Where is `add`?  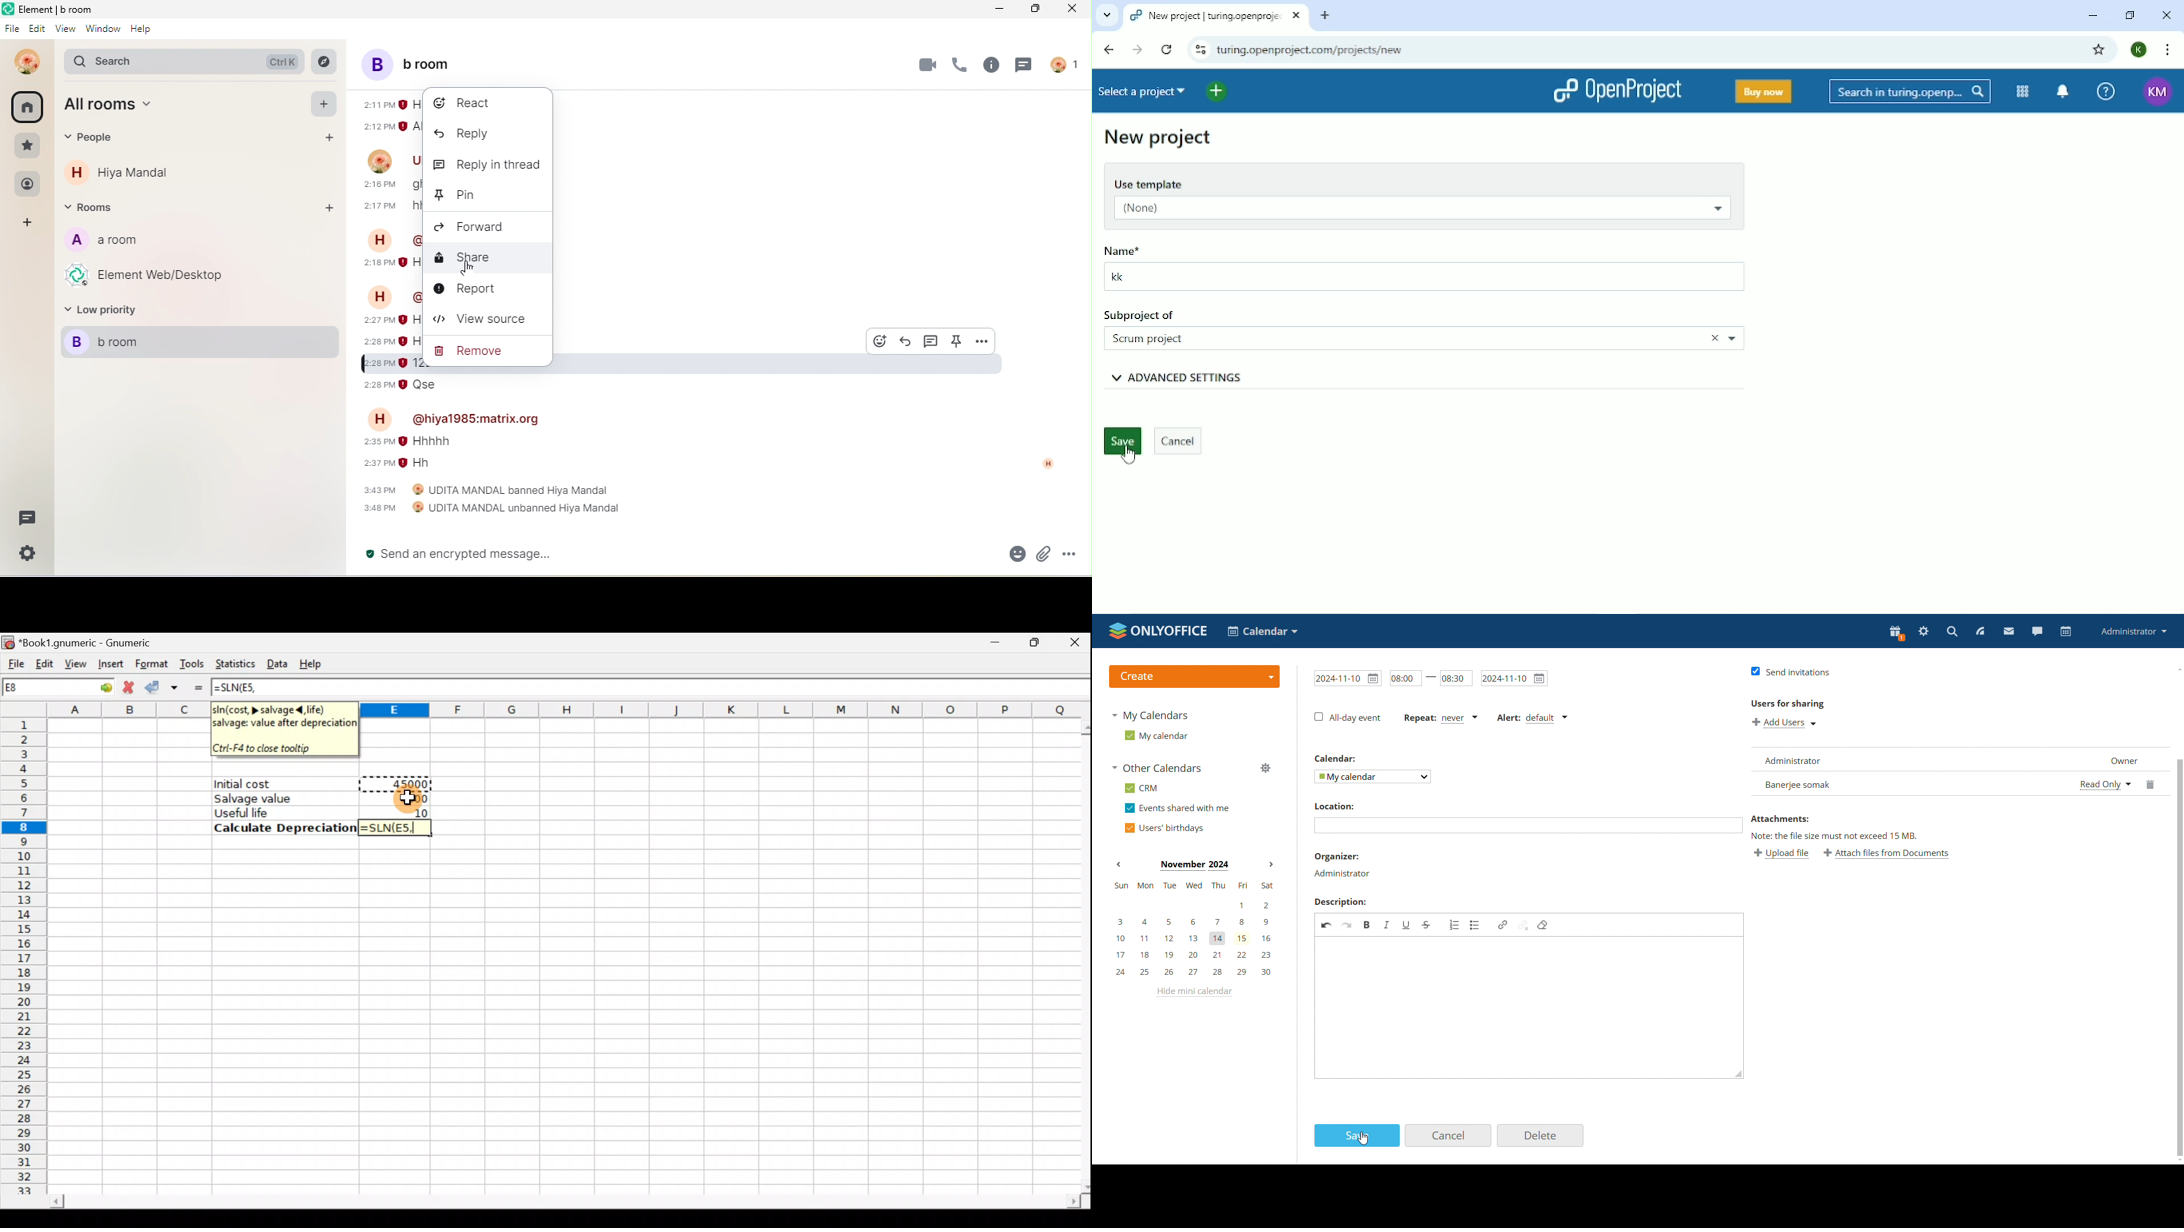 add is located at coordinates (325, 106).